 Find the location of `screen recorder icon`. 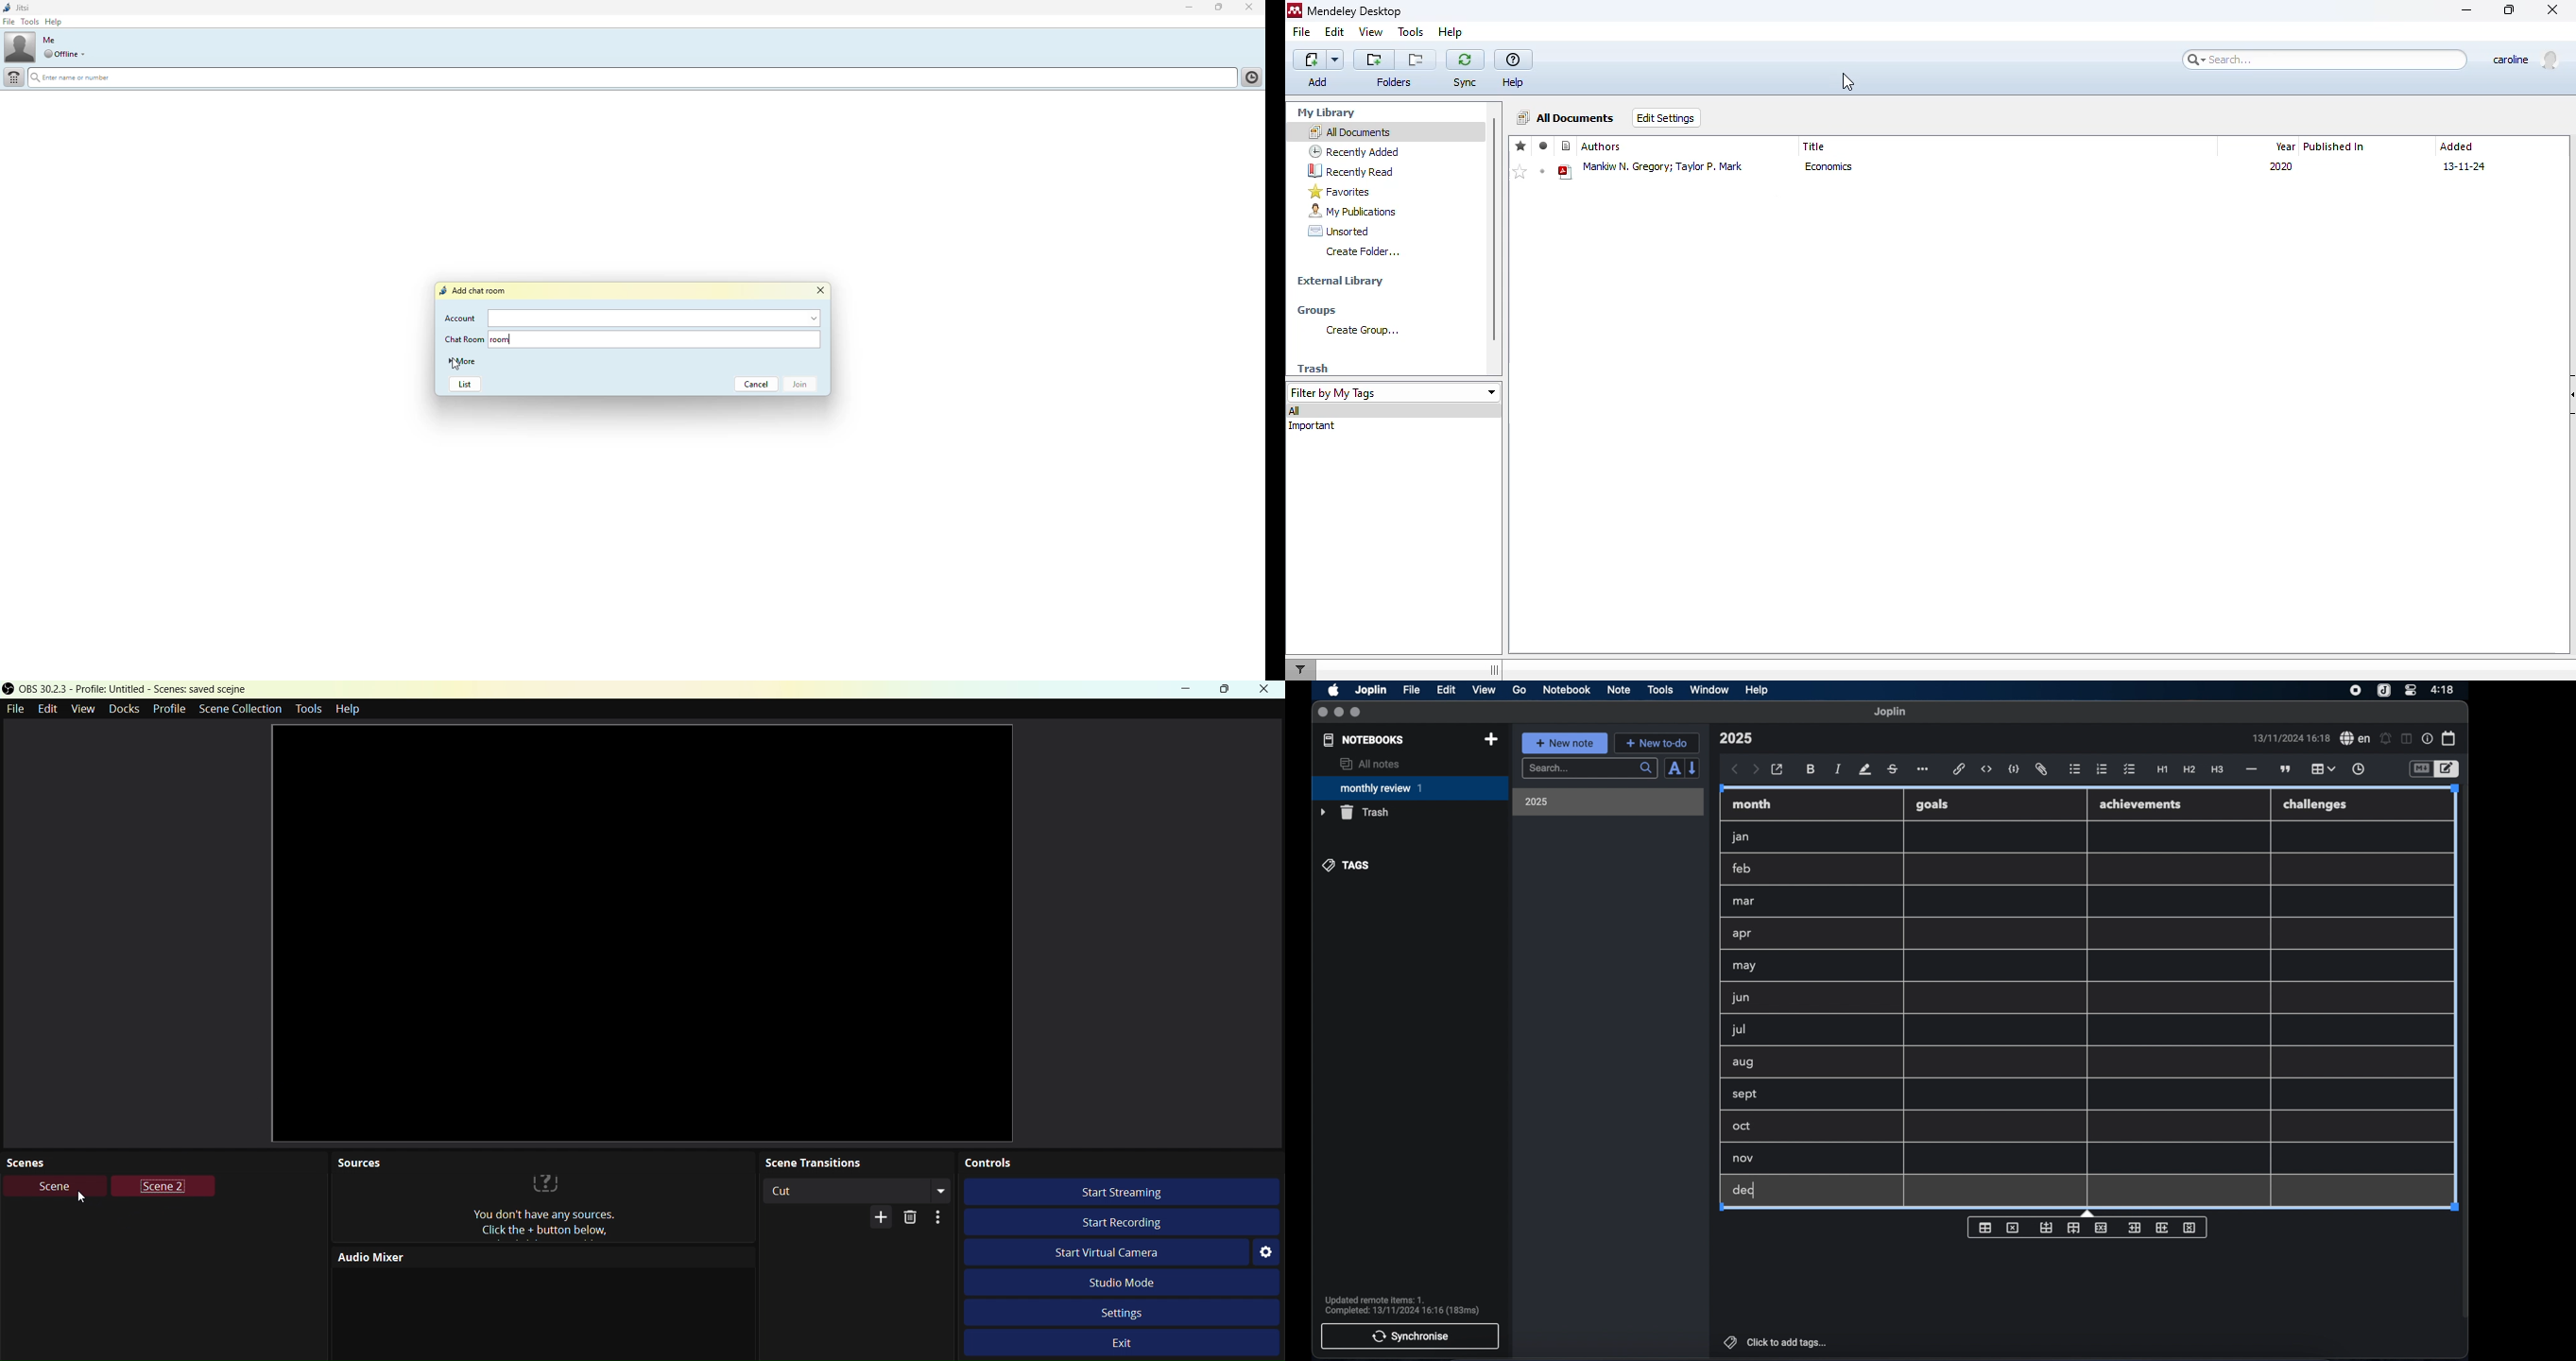

screen recorder icon is located at coordinates (2356, 691).